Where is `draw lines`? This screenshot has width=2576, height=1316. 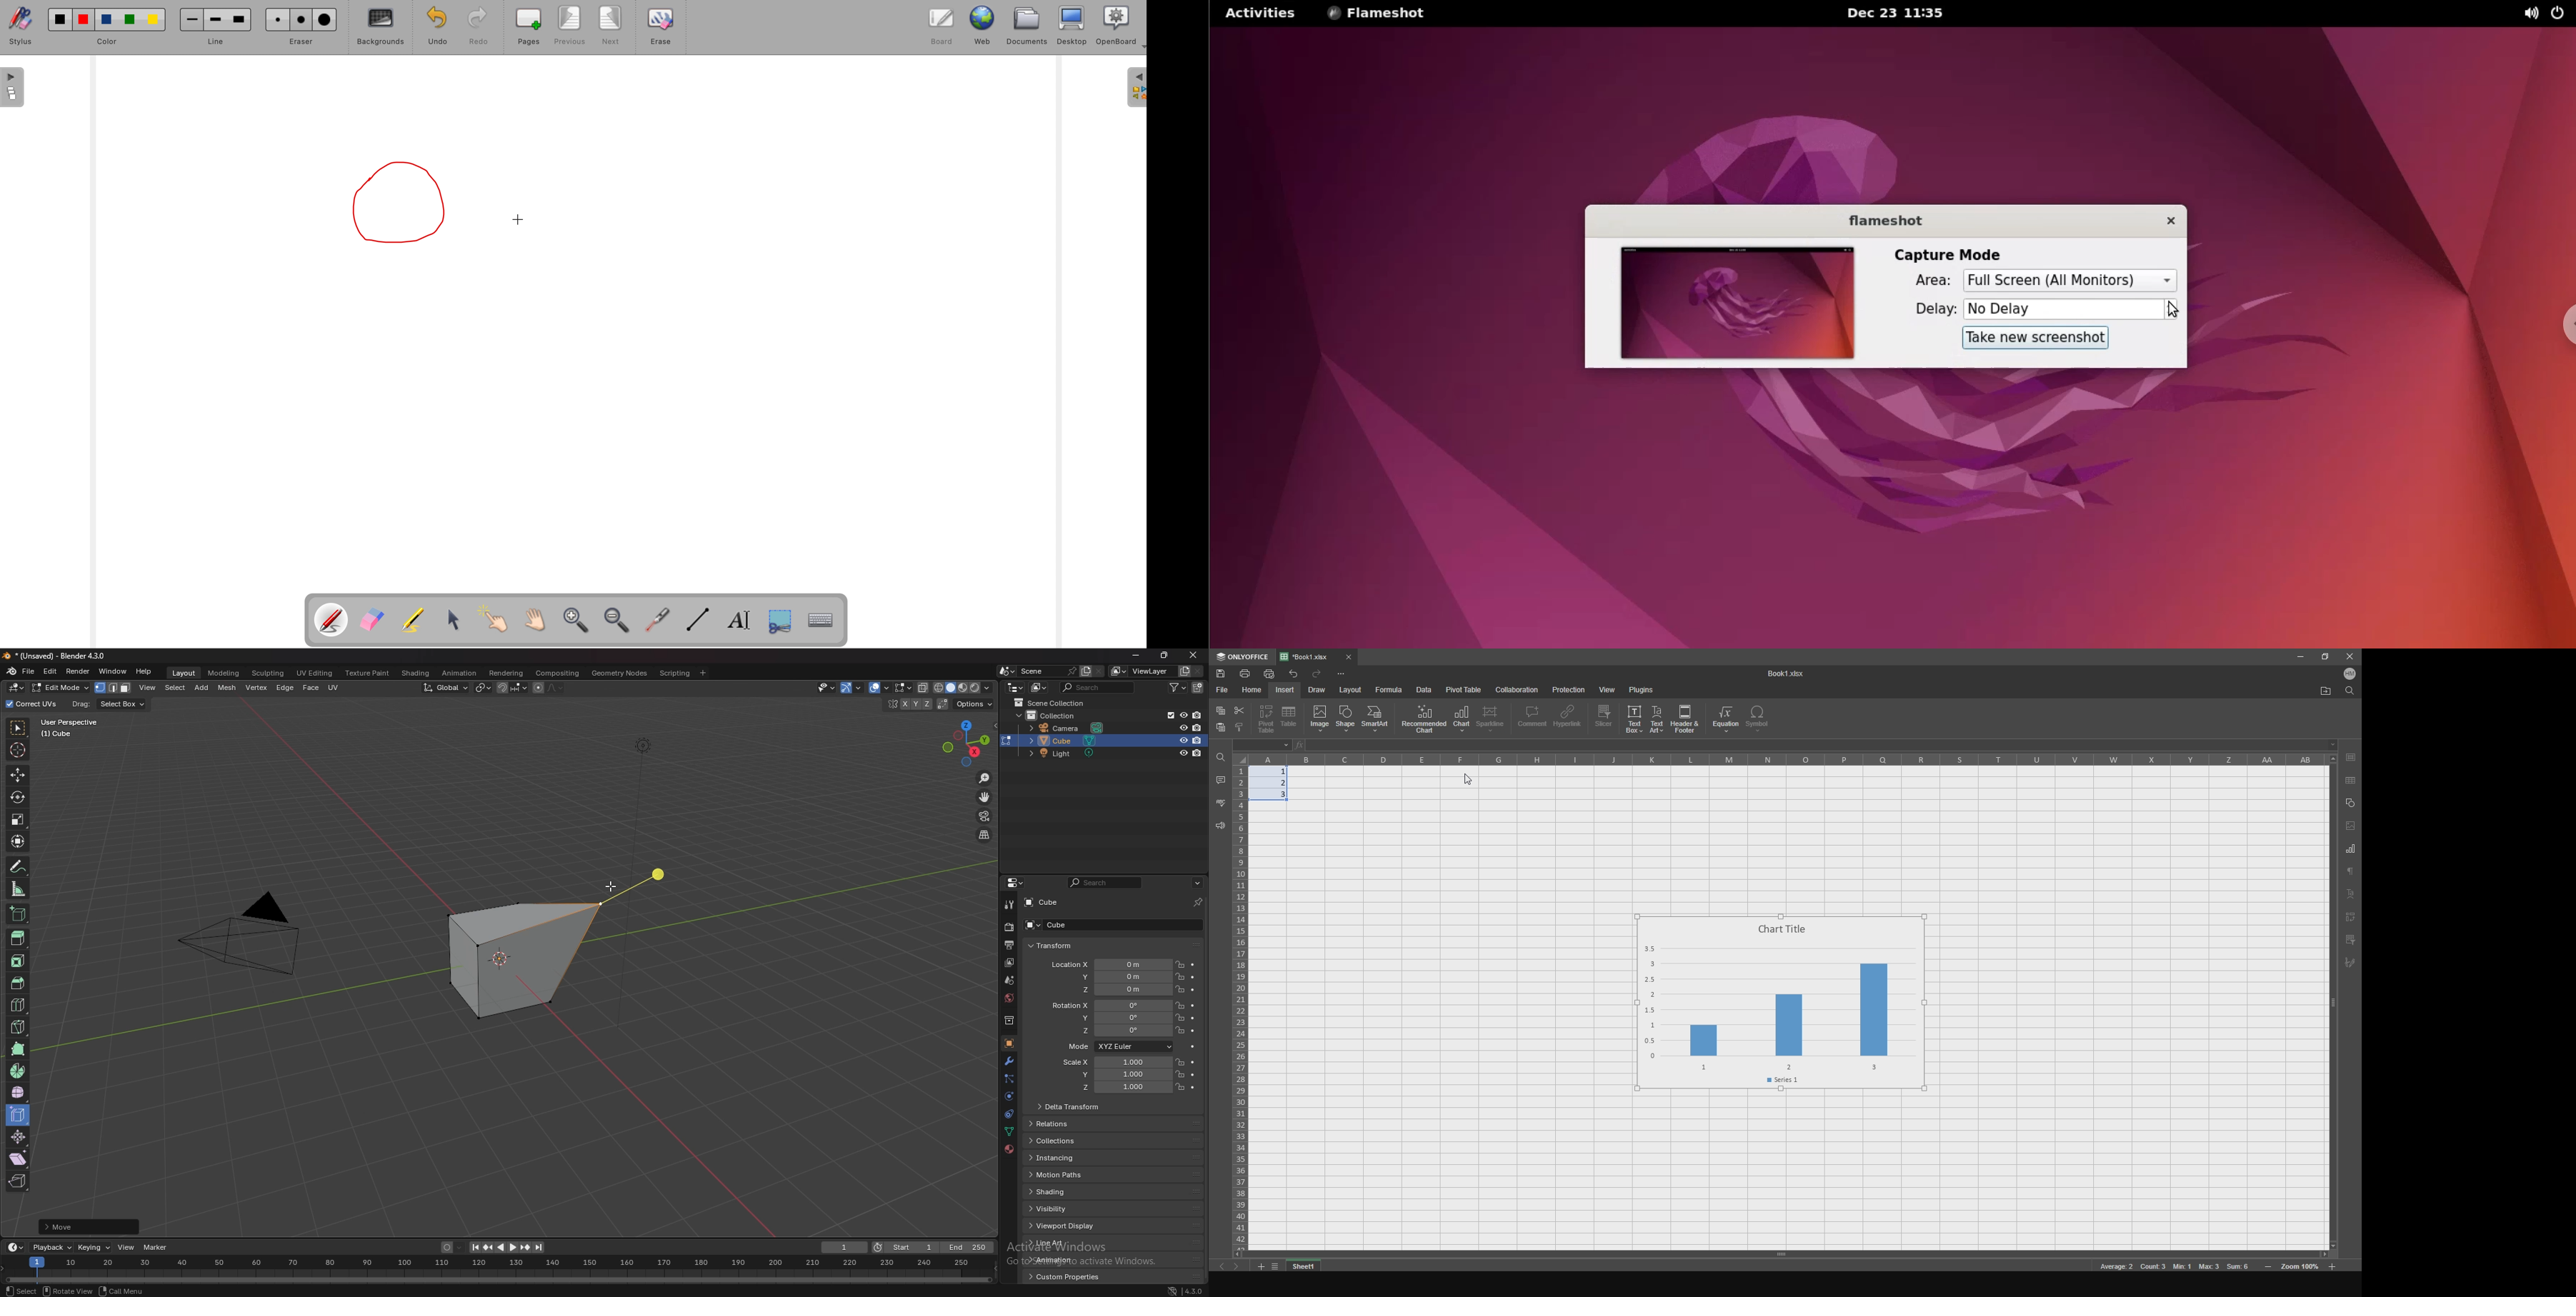 draw lines is located at coordinates (701, 623).